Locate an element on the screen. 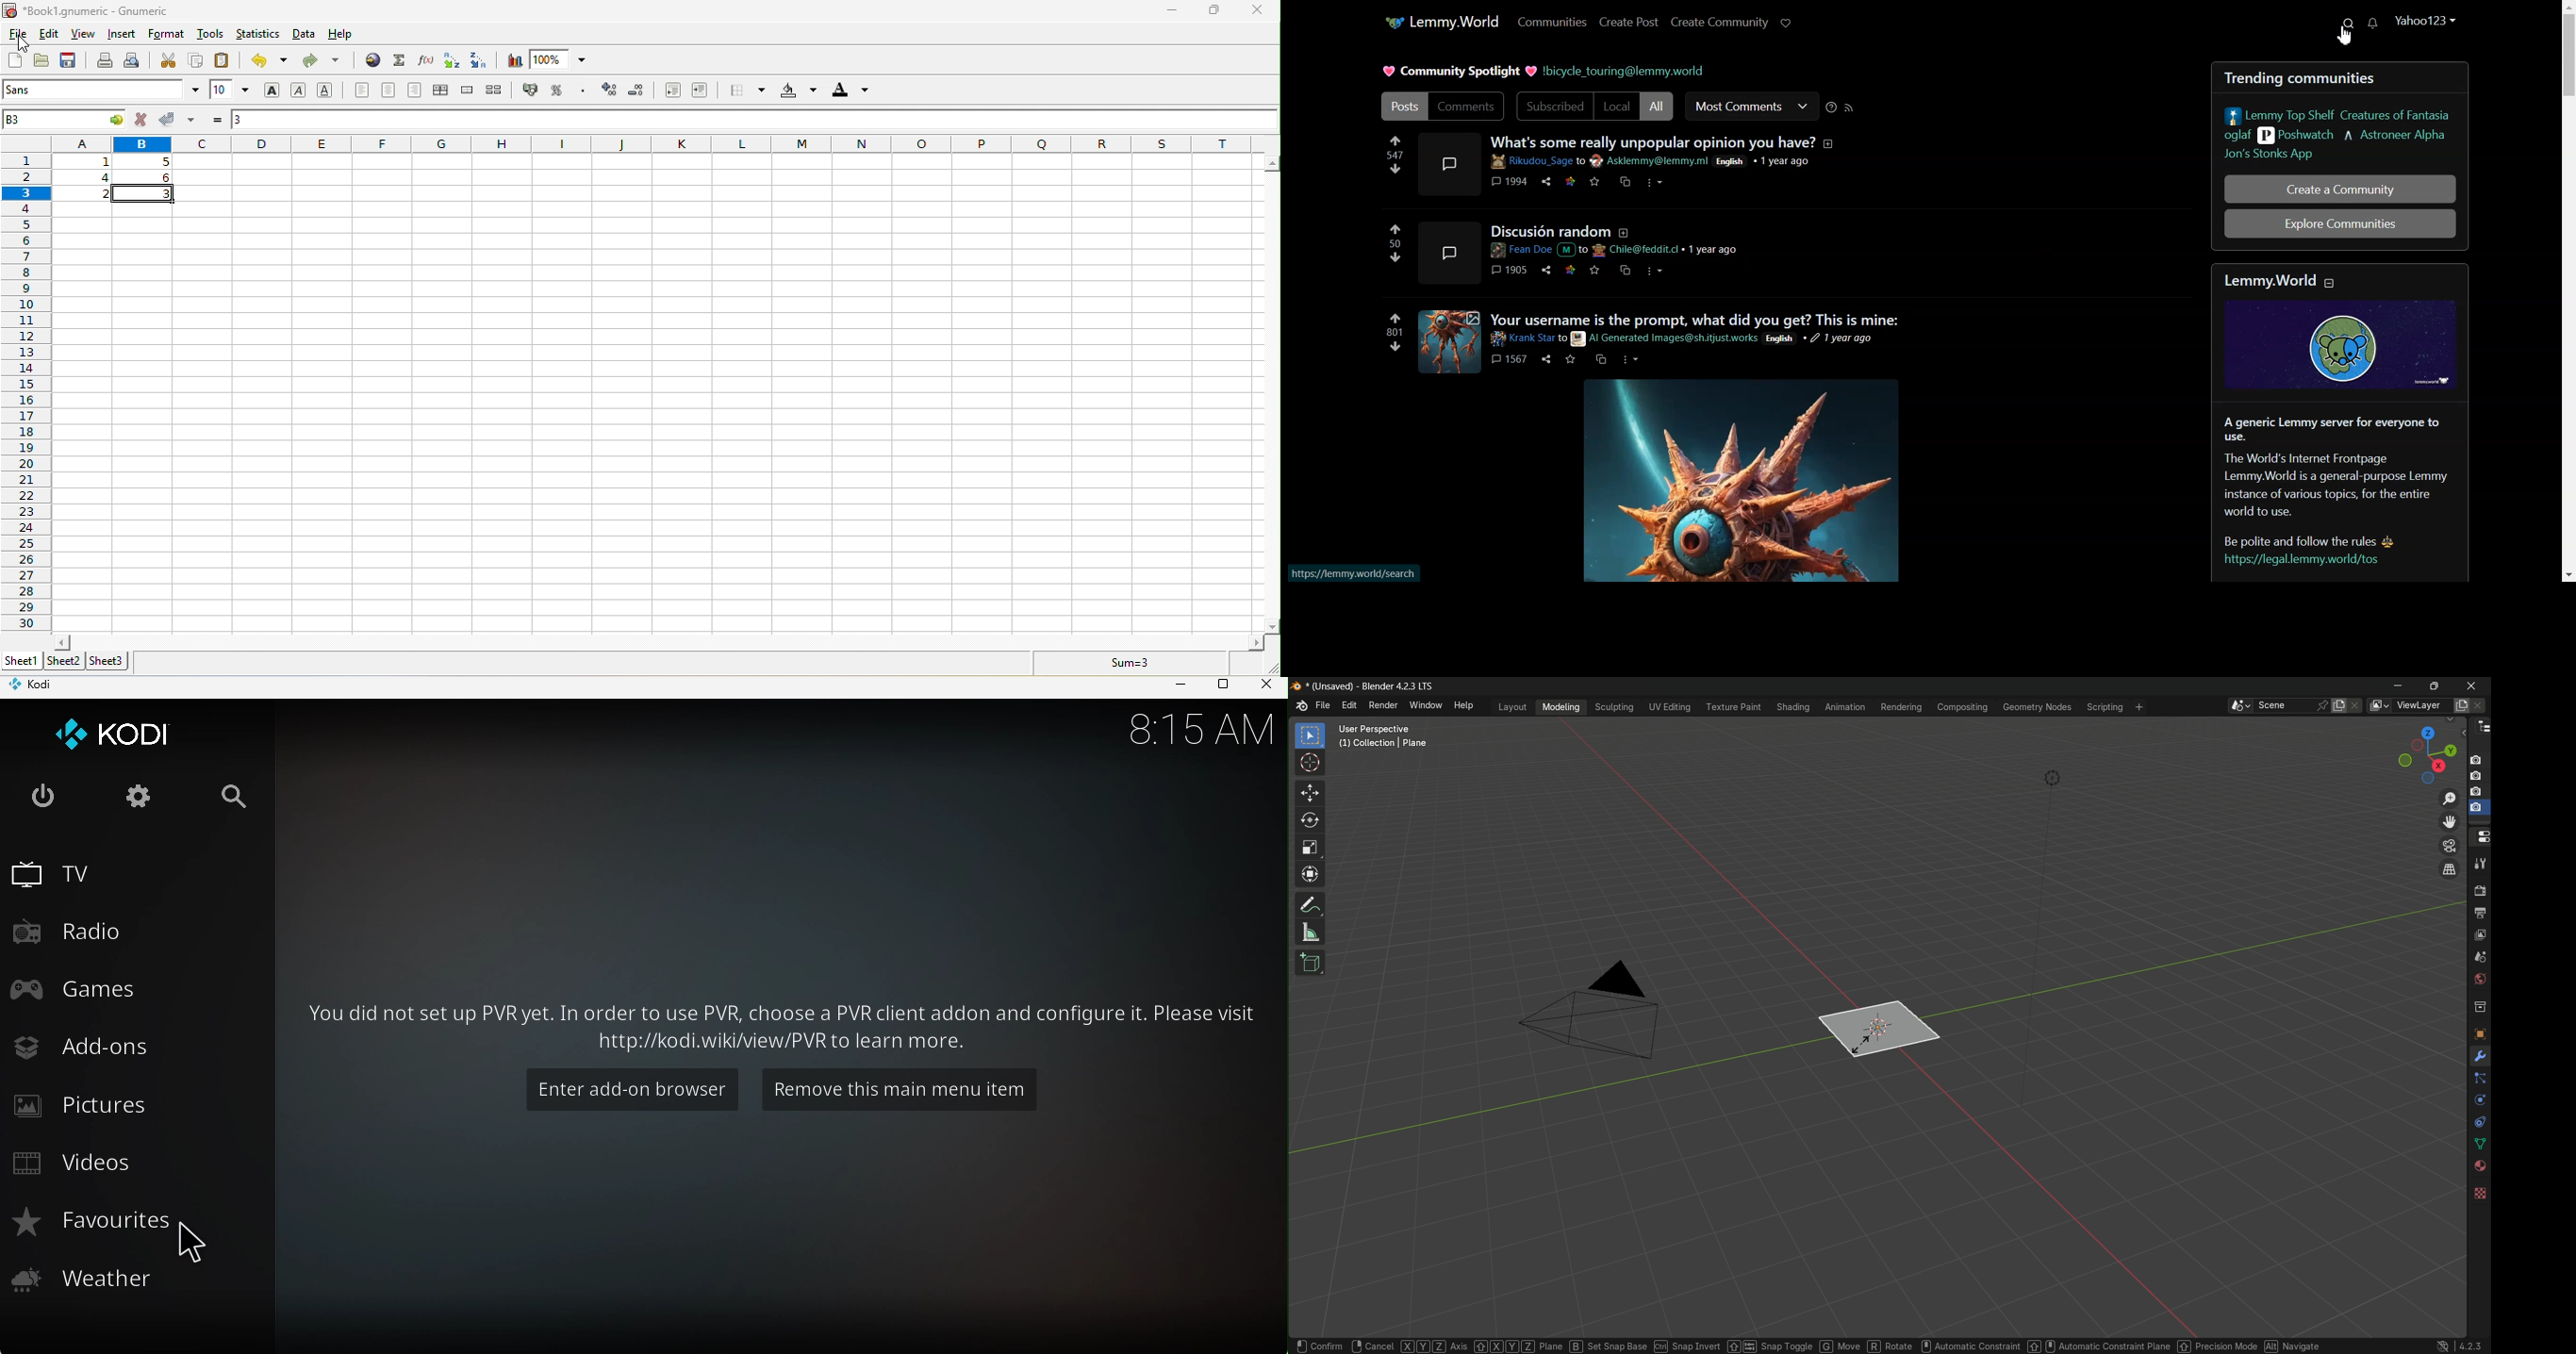 The width and height of the screenshot is (2576, 1372). object is located at coordinates (2479, 1034).